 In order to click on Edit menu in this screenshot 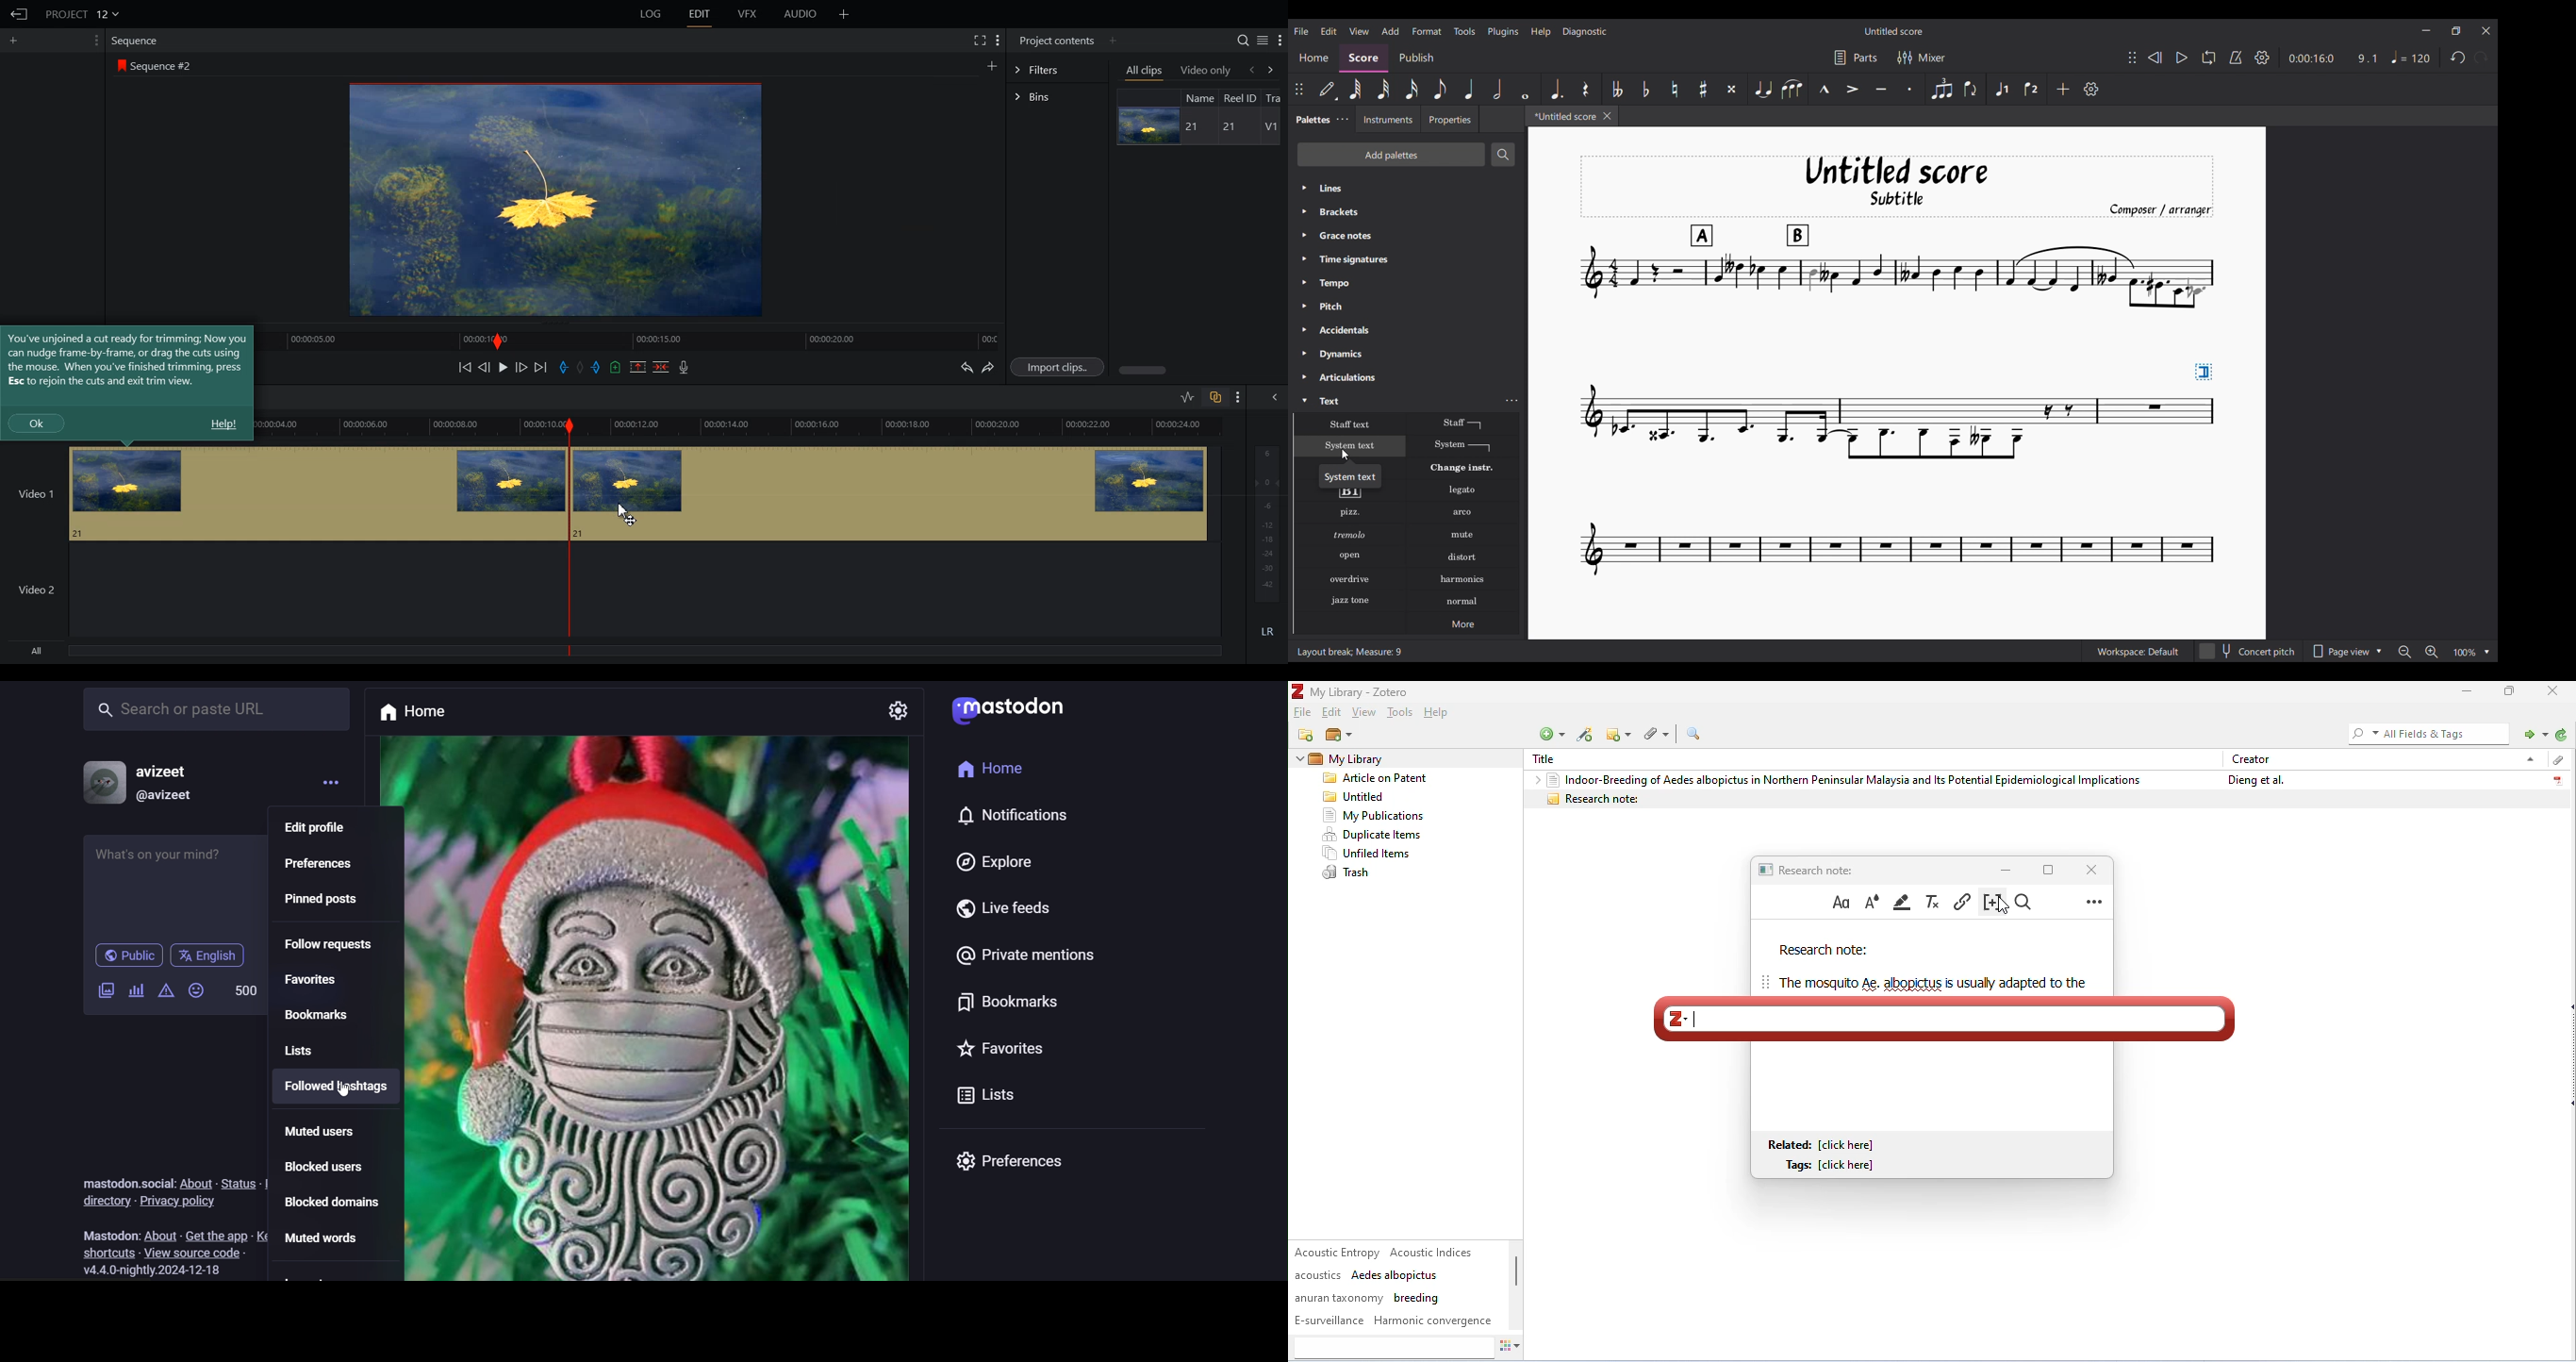, I will do `click(1329, 32)`.